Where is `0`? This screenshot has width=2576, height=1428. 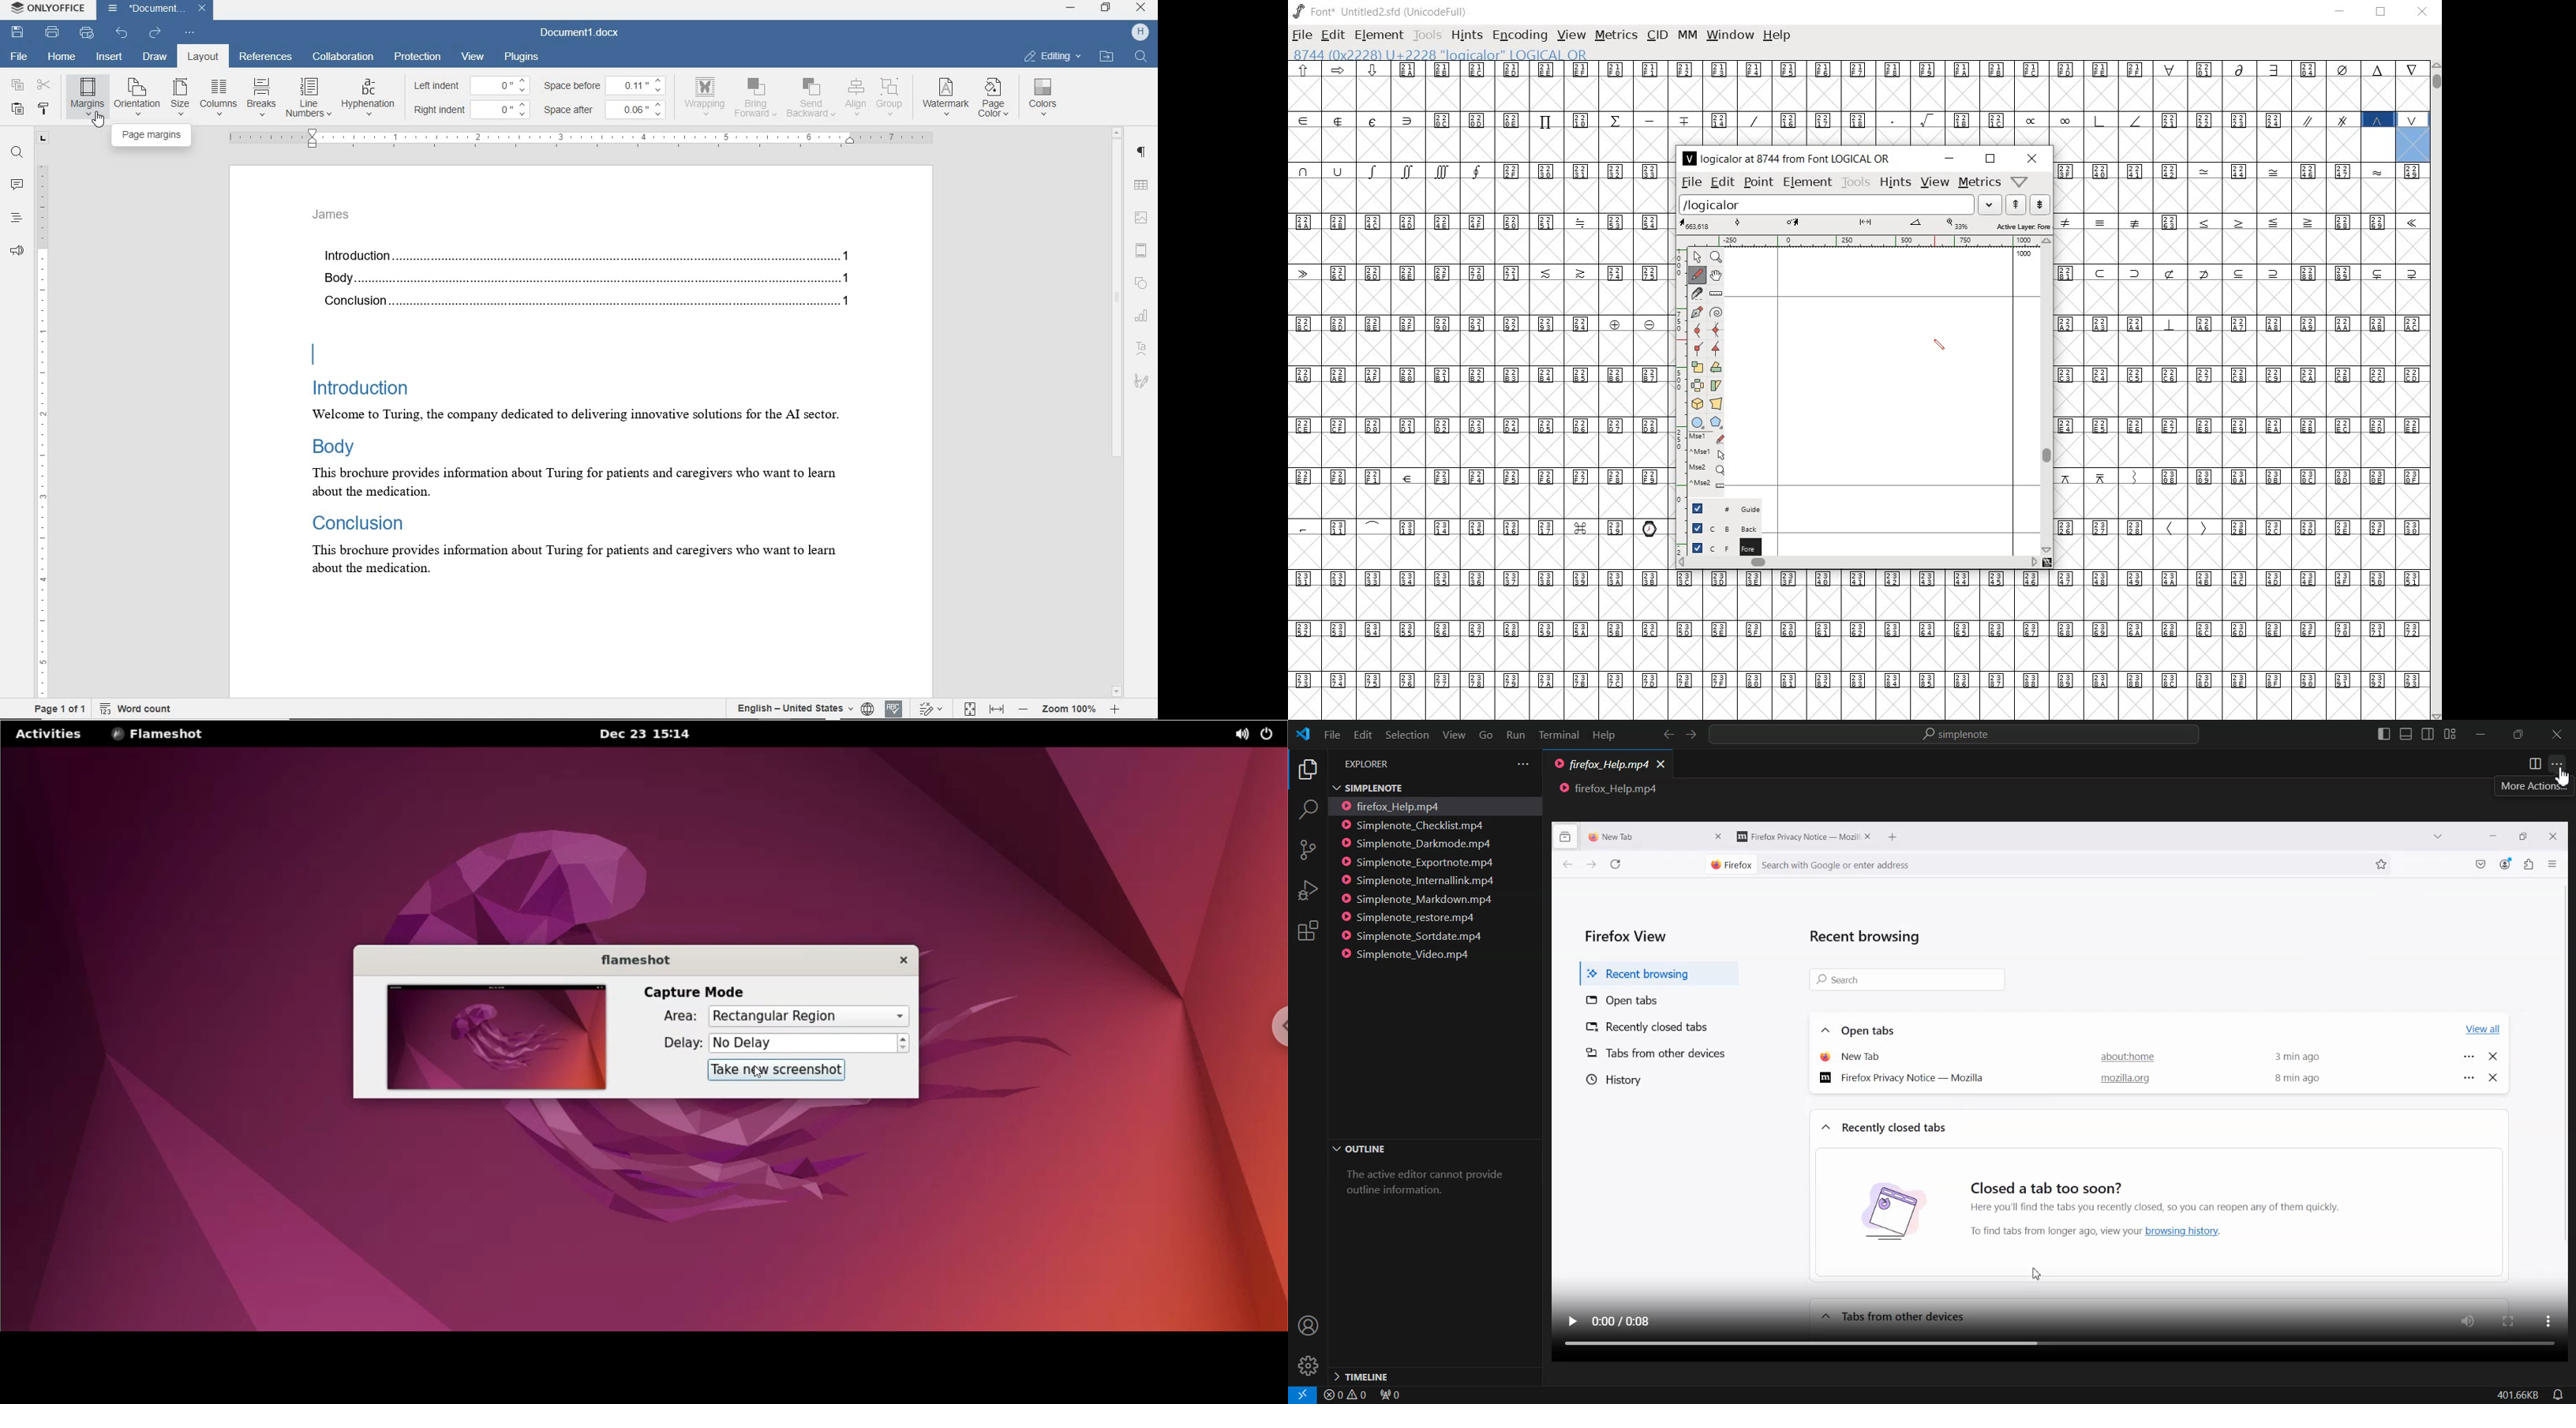 0 is located at coordinates (501, 85).